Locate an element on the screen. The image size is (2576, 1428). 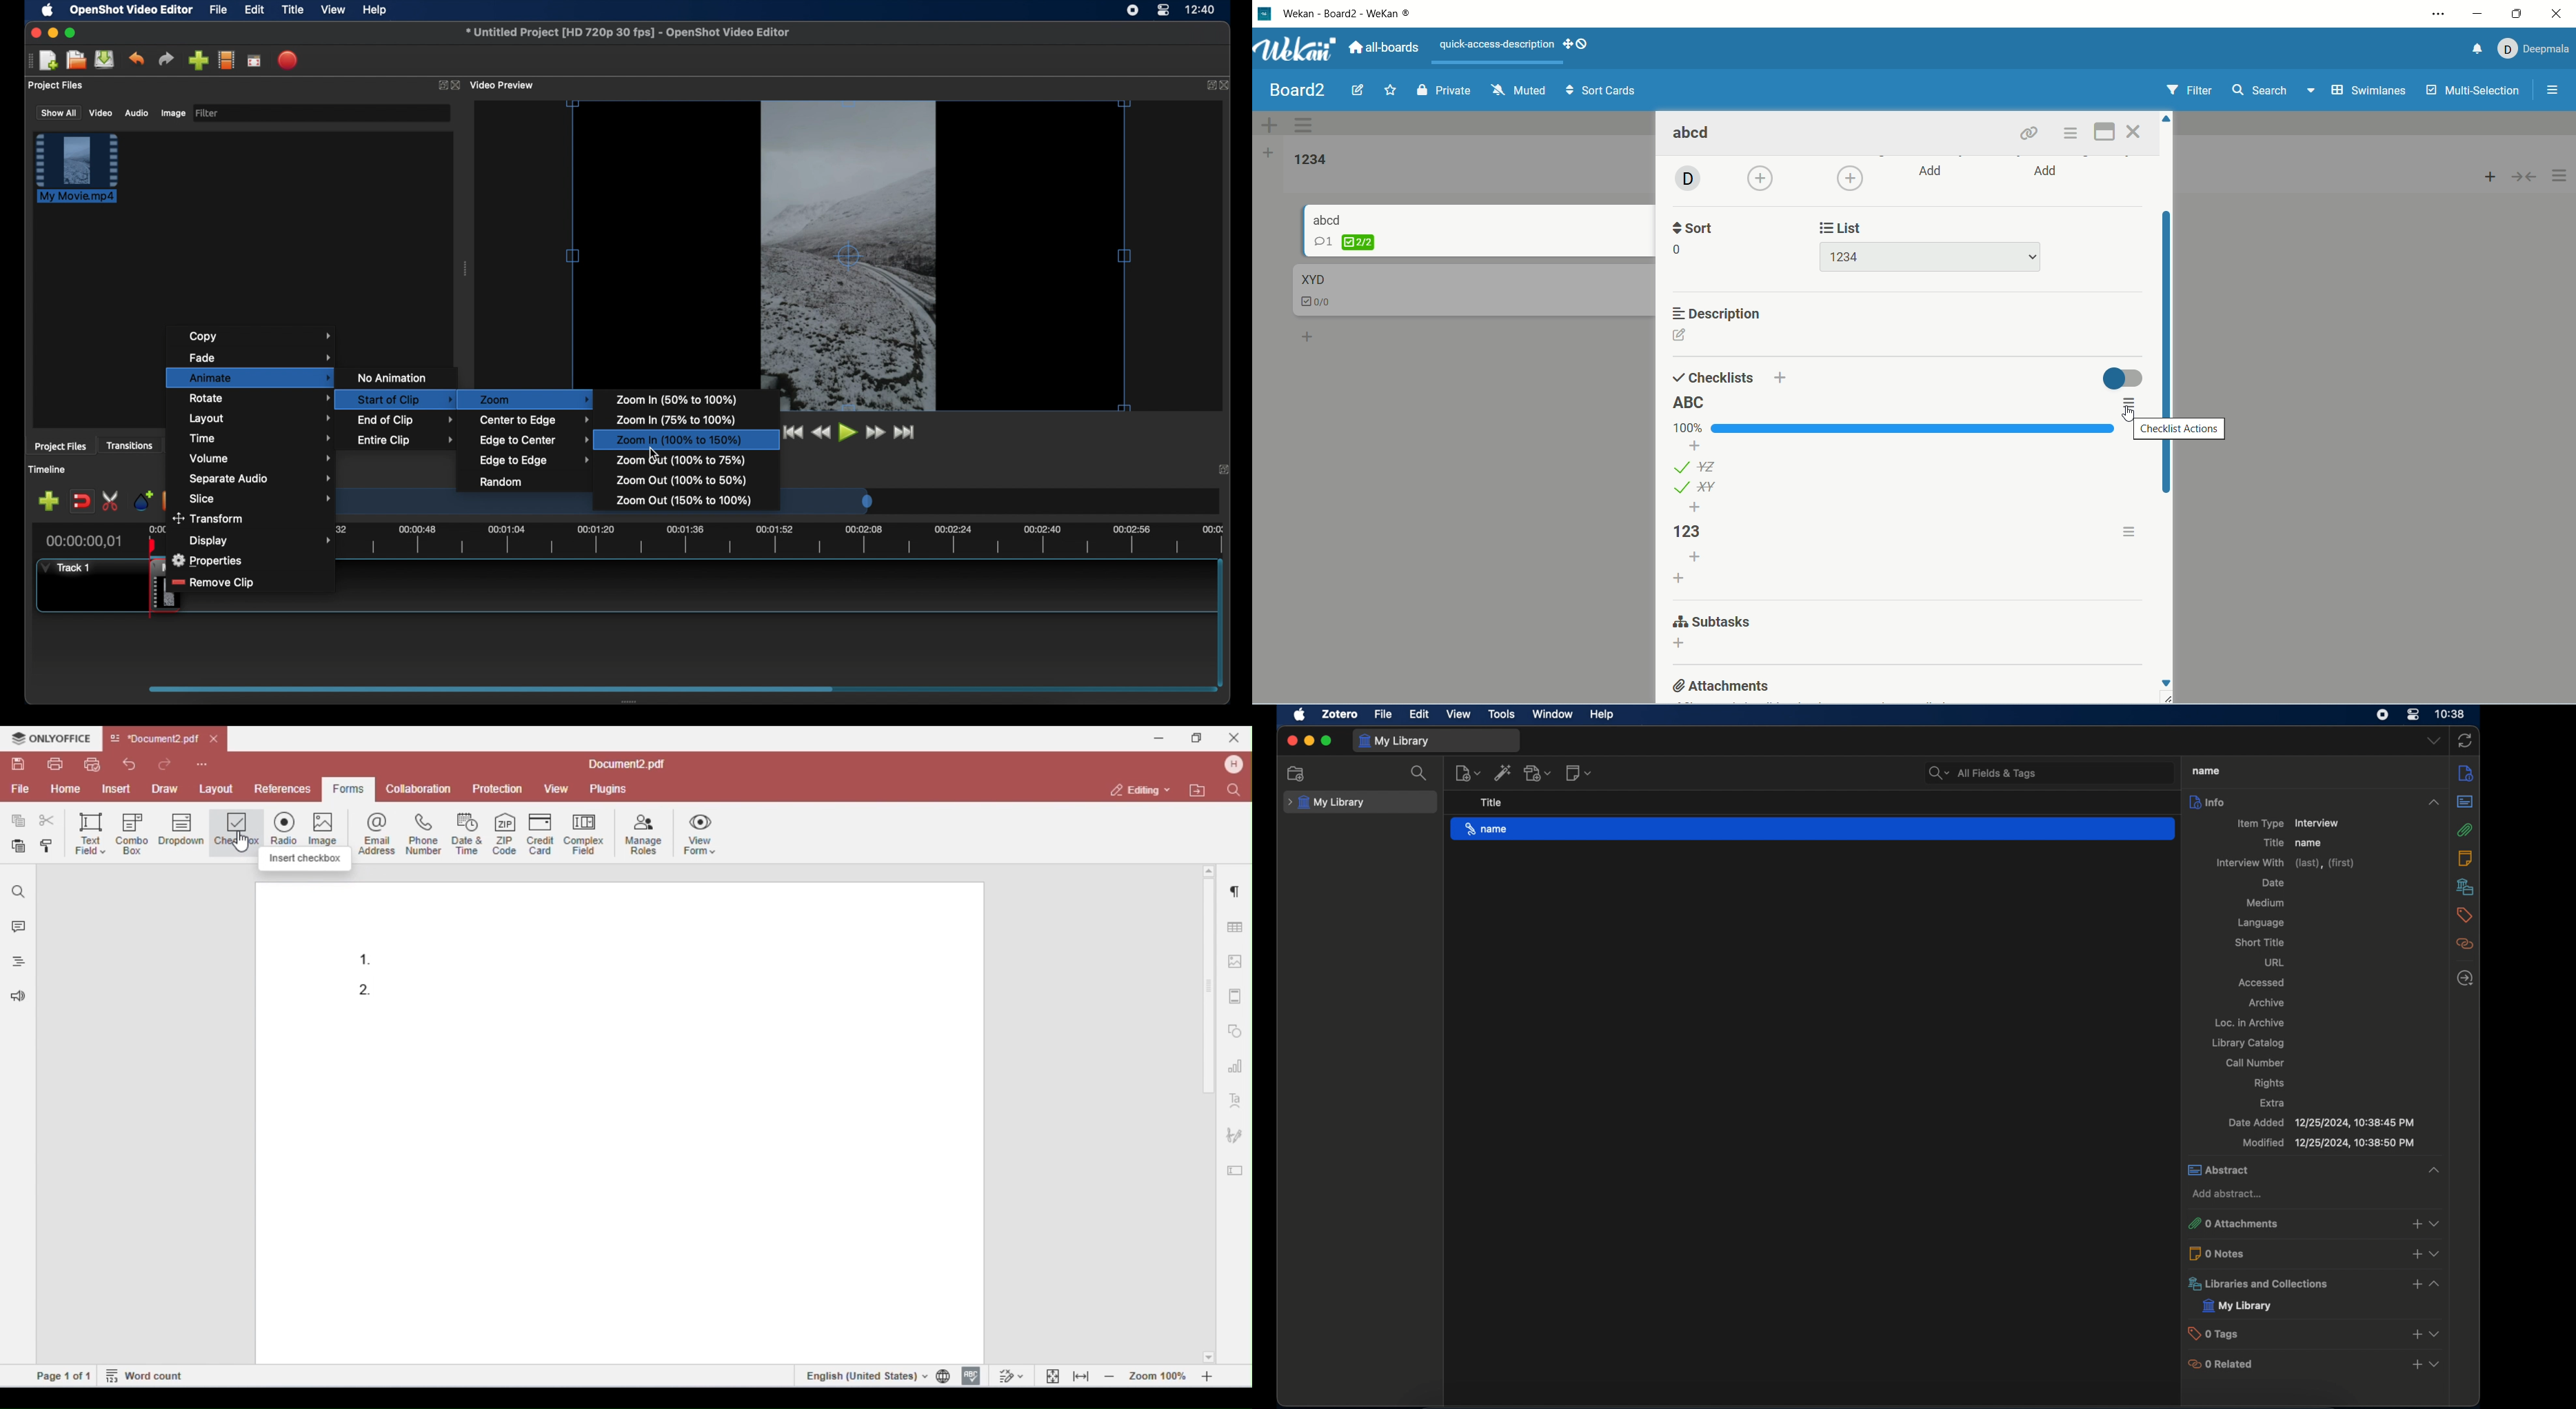
title is located at coordinates (2274, 843).